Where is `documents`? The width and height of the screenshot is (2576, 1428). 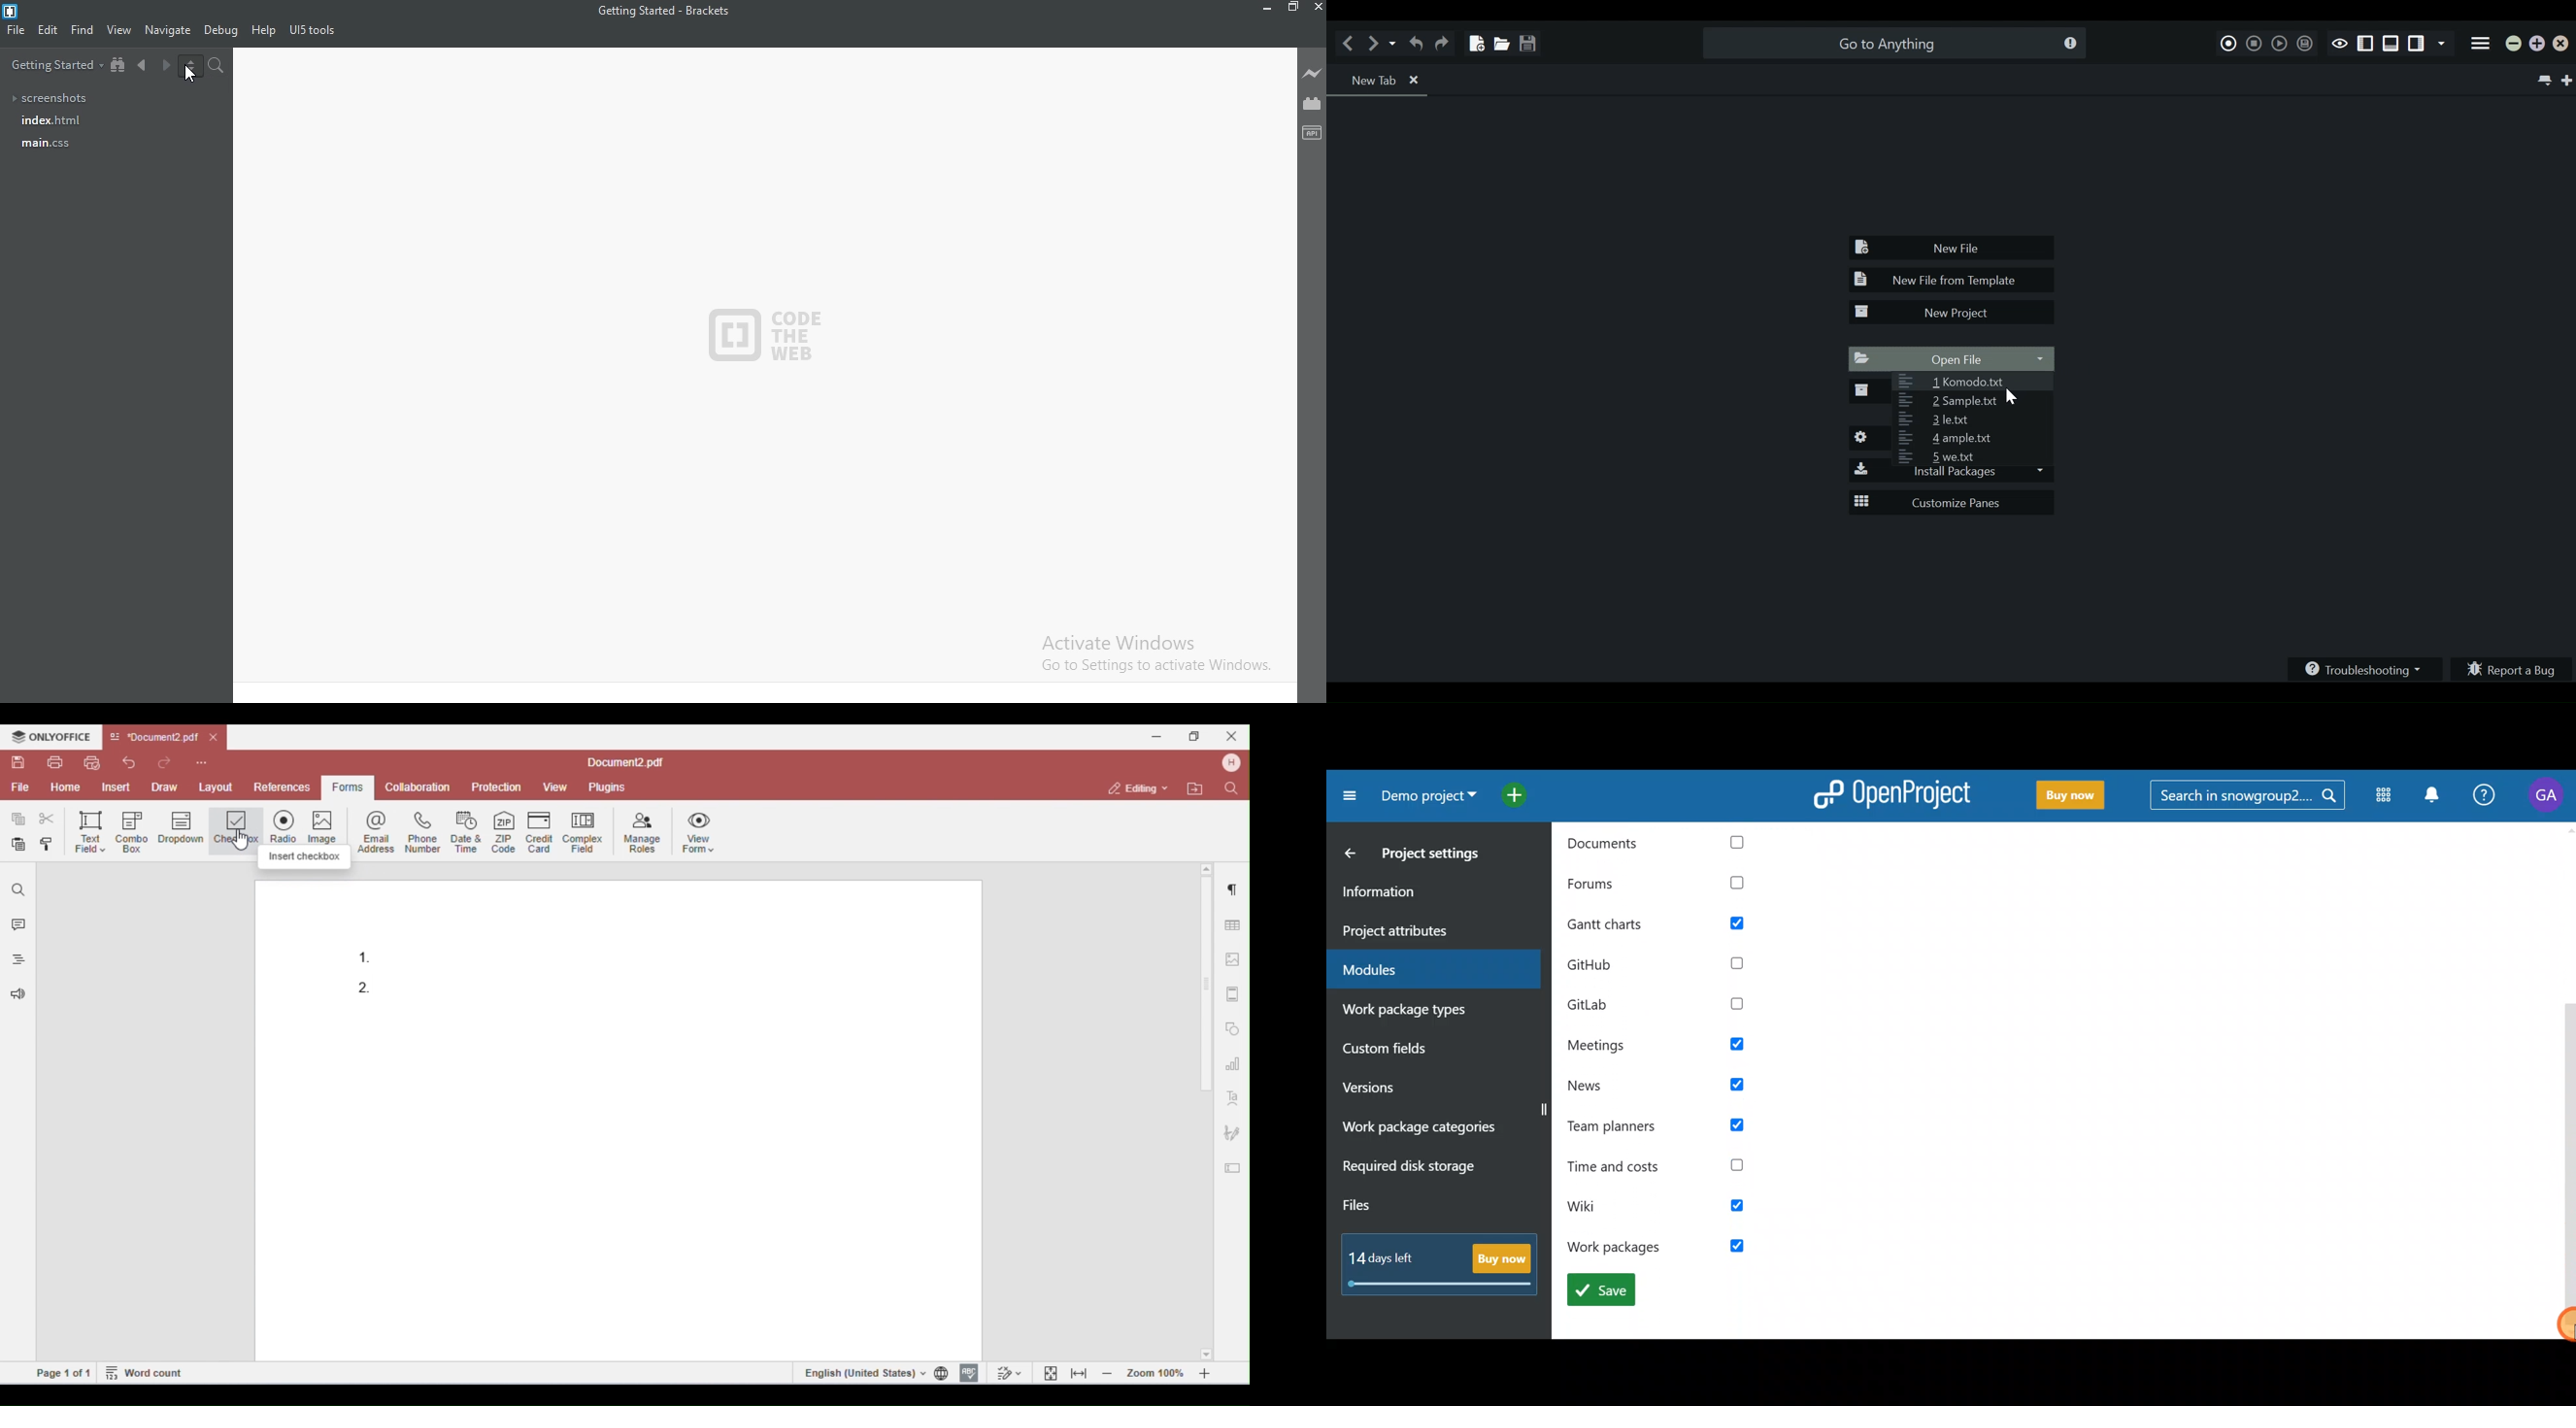
documents is located at coordinates (1665, 845).